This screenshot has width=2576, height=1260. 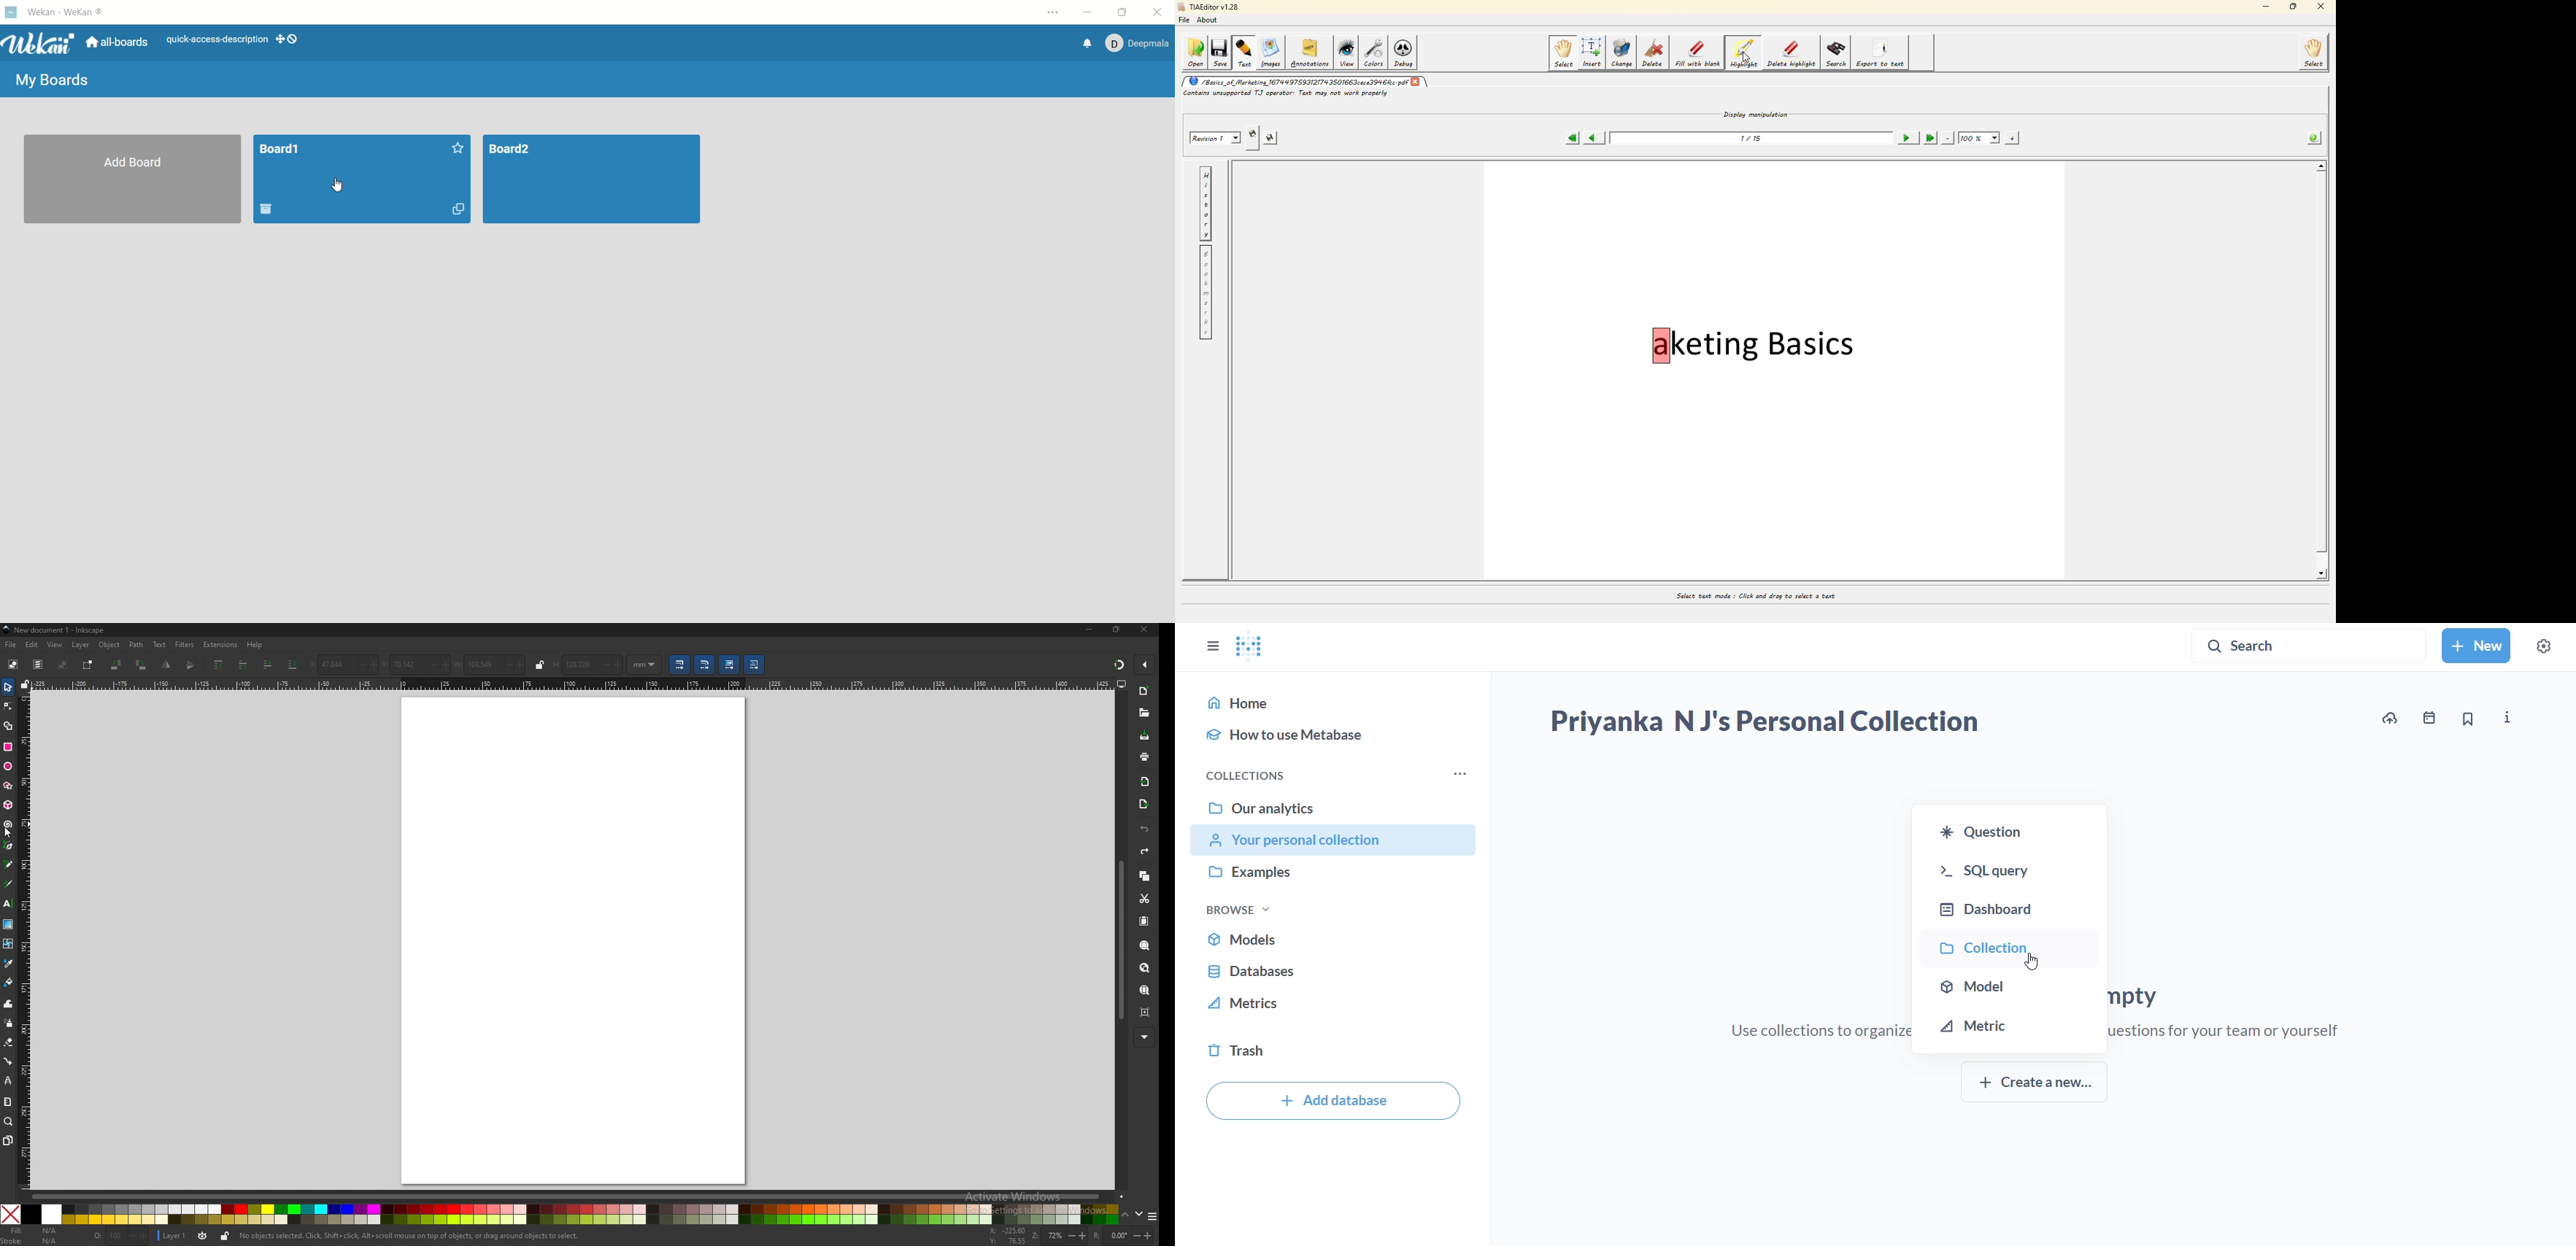 What do you see at coordinates (588, 663) in the screenshot?
I see `H: 128.226` at bounding box center [588, 663].